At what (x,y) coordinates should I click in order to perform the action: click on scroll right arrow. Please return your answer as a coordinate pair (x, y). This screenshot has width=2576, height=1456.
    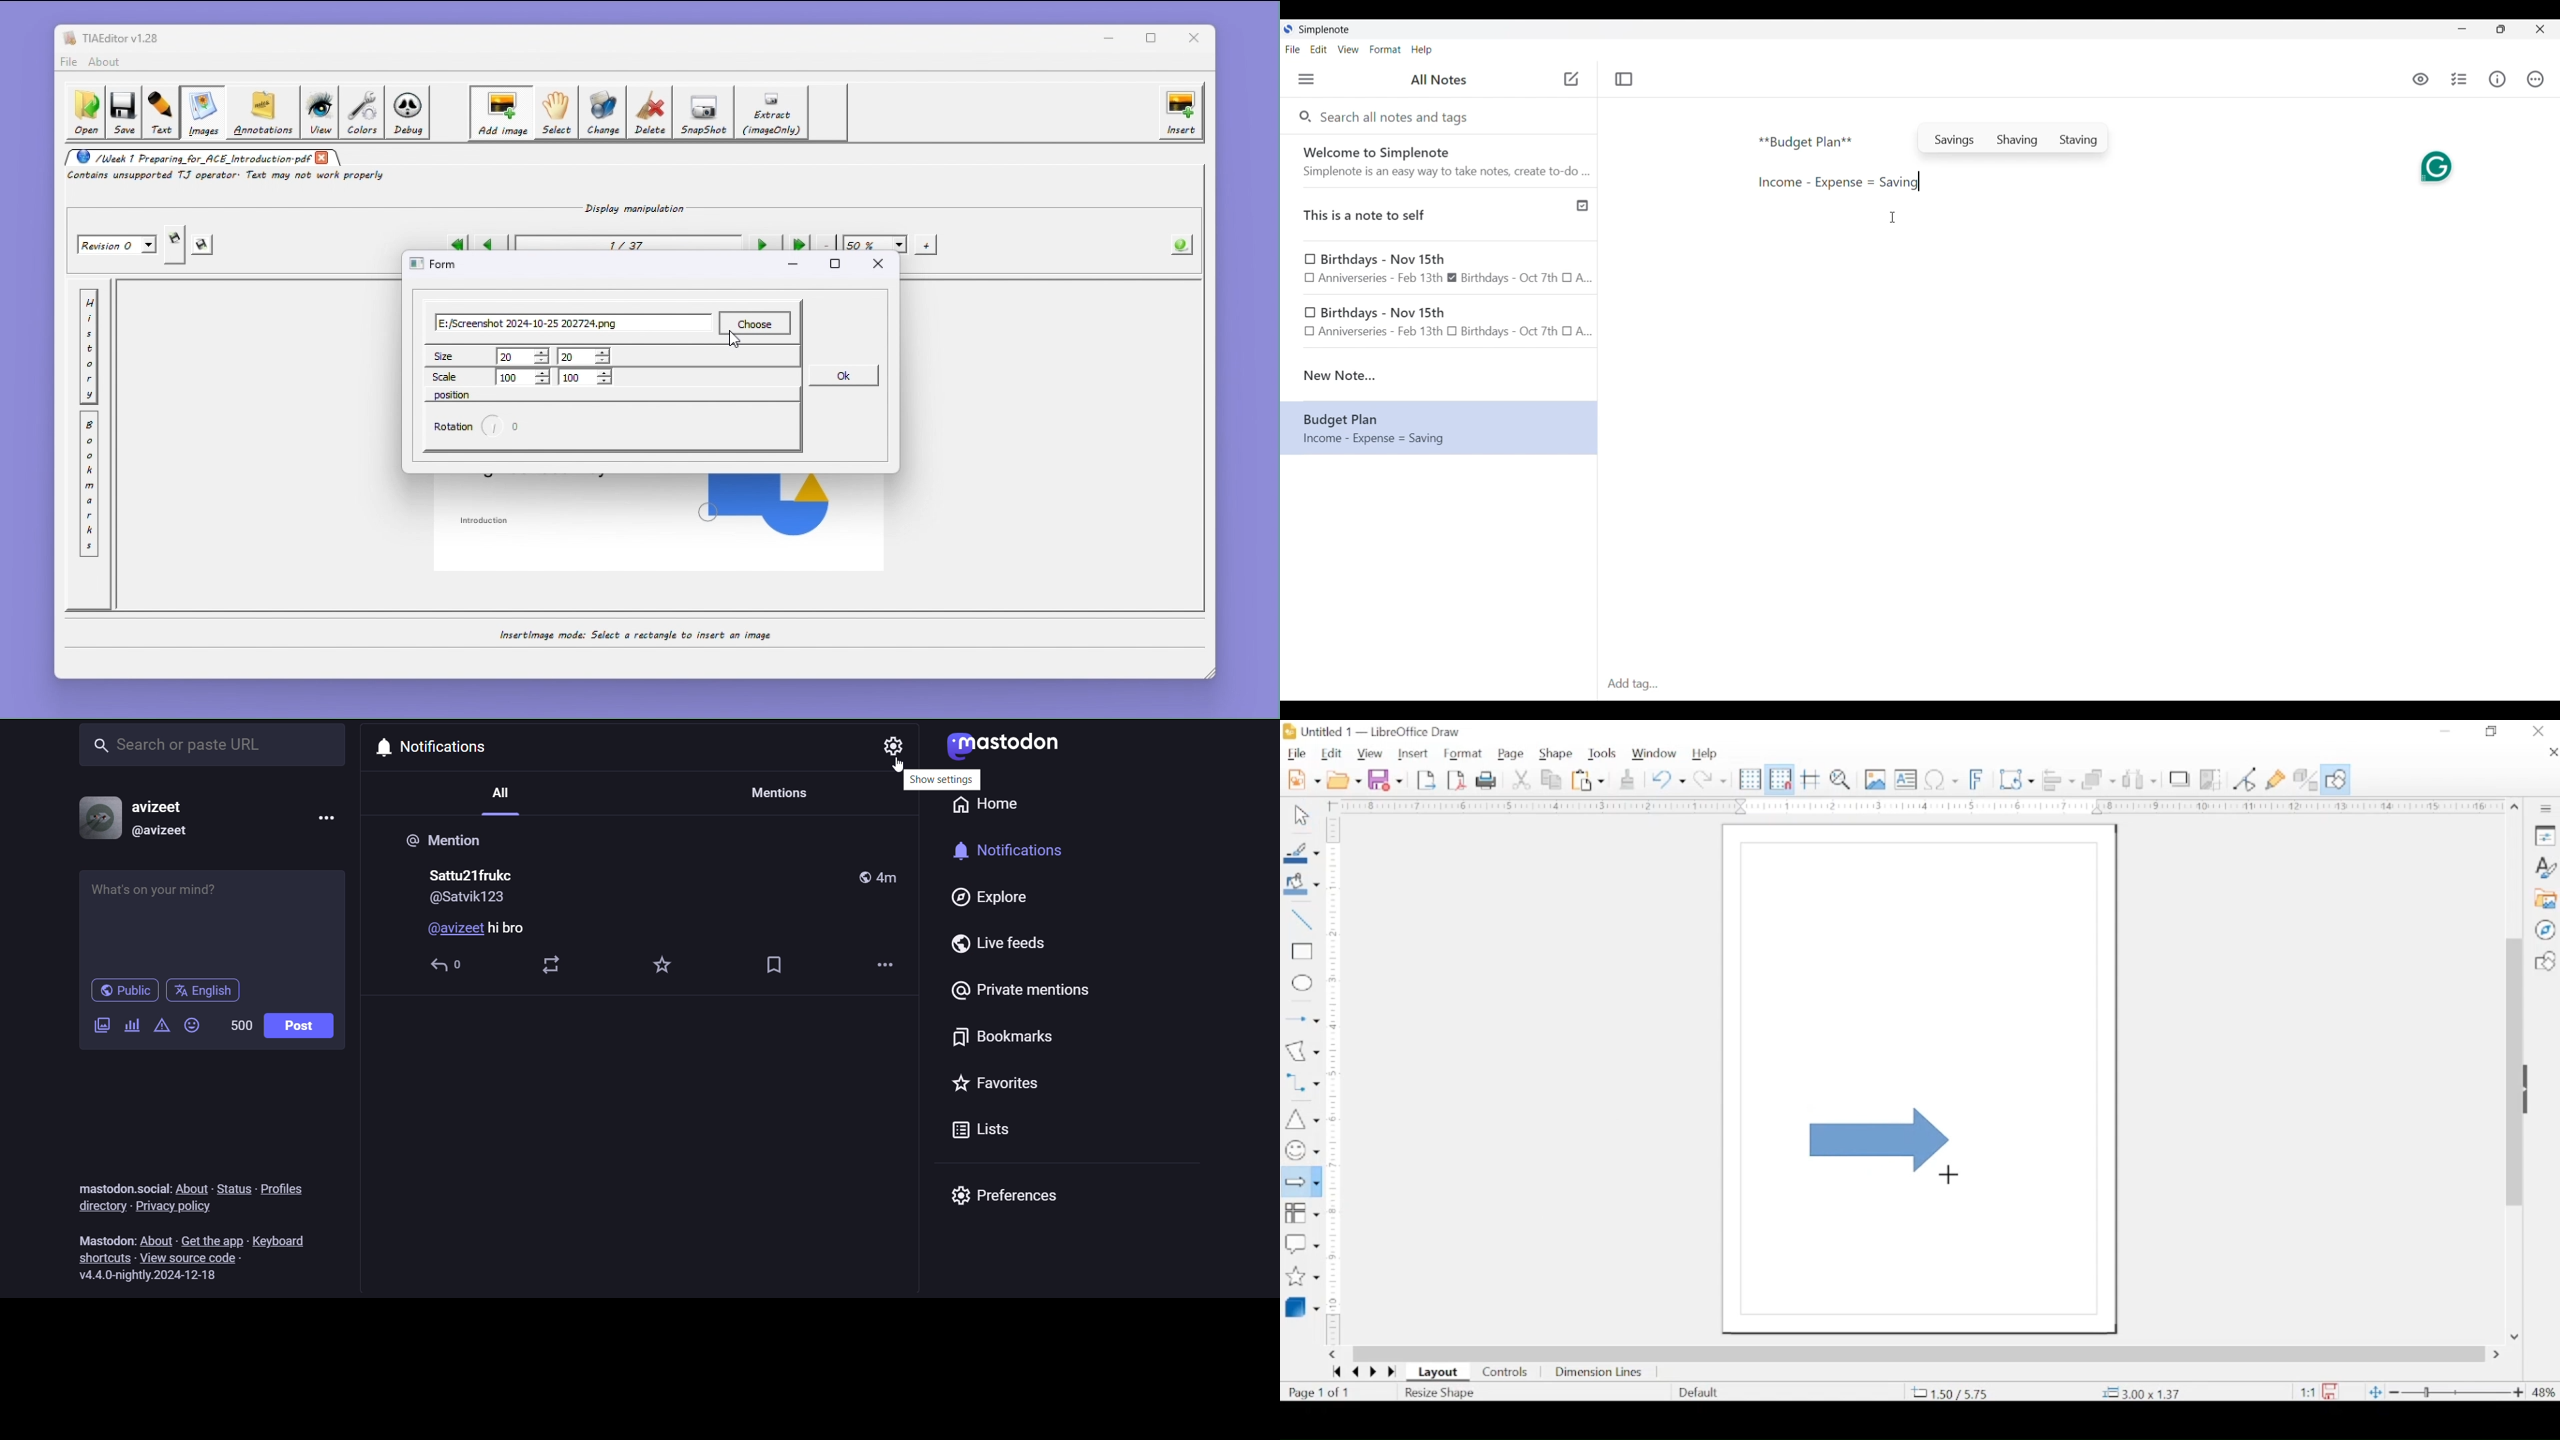
    Looking at the image, I should click on (2499, 1355).